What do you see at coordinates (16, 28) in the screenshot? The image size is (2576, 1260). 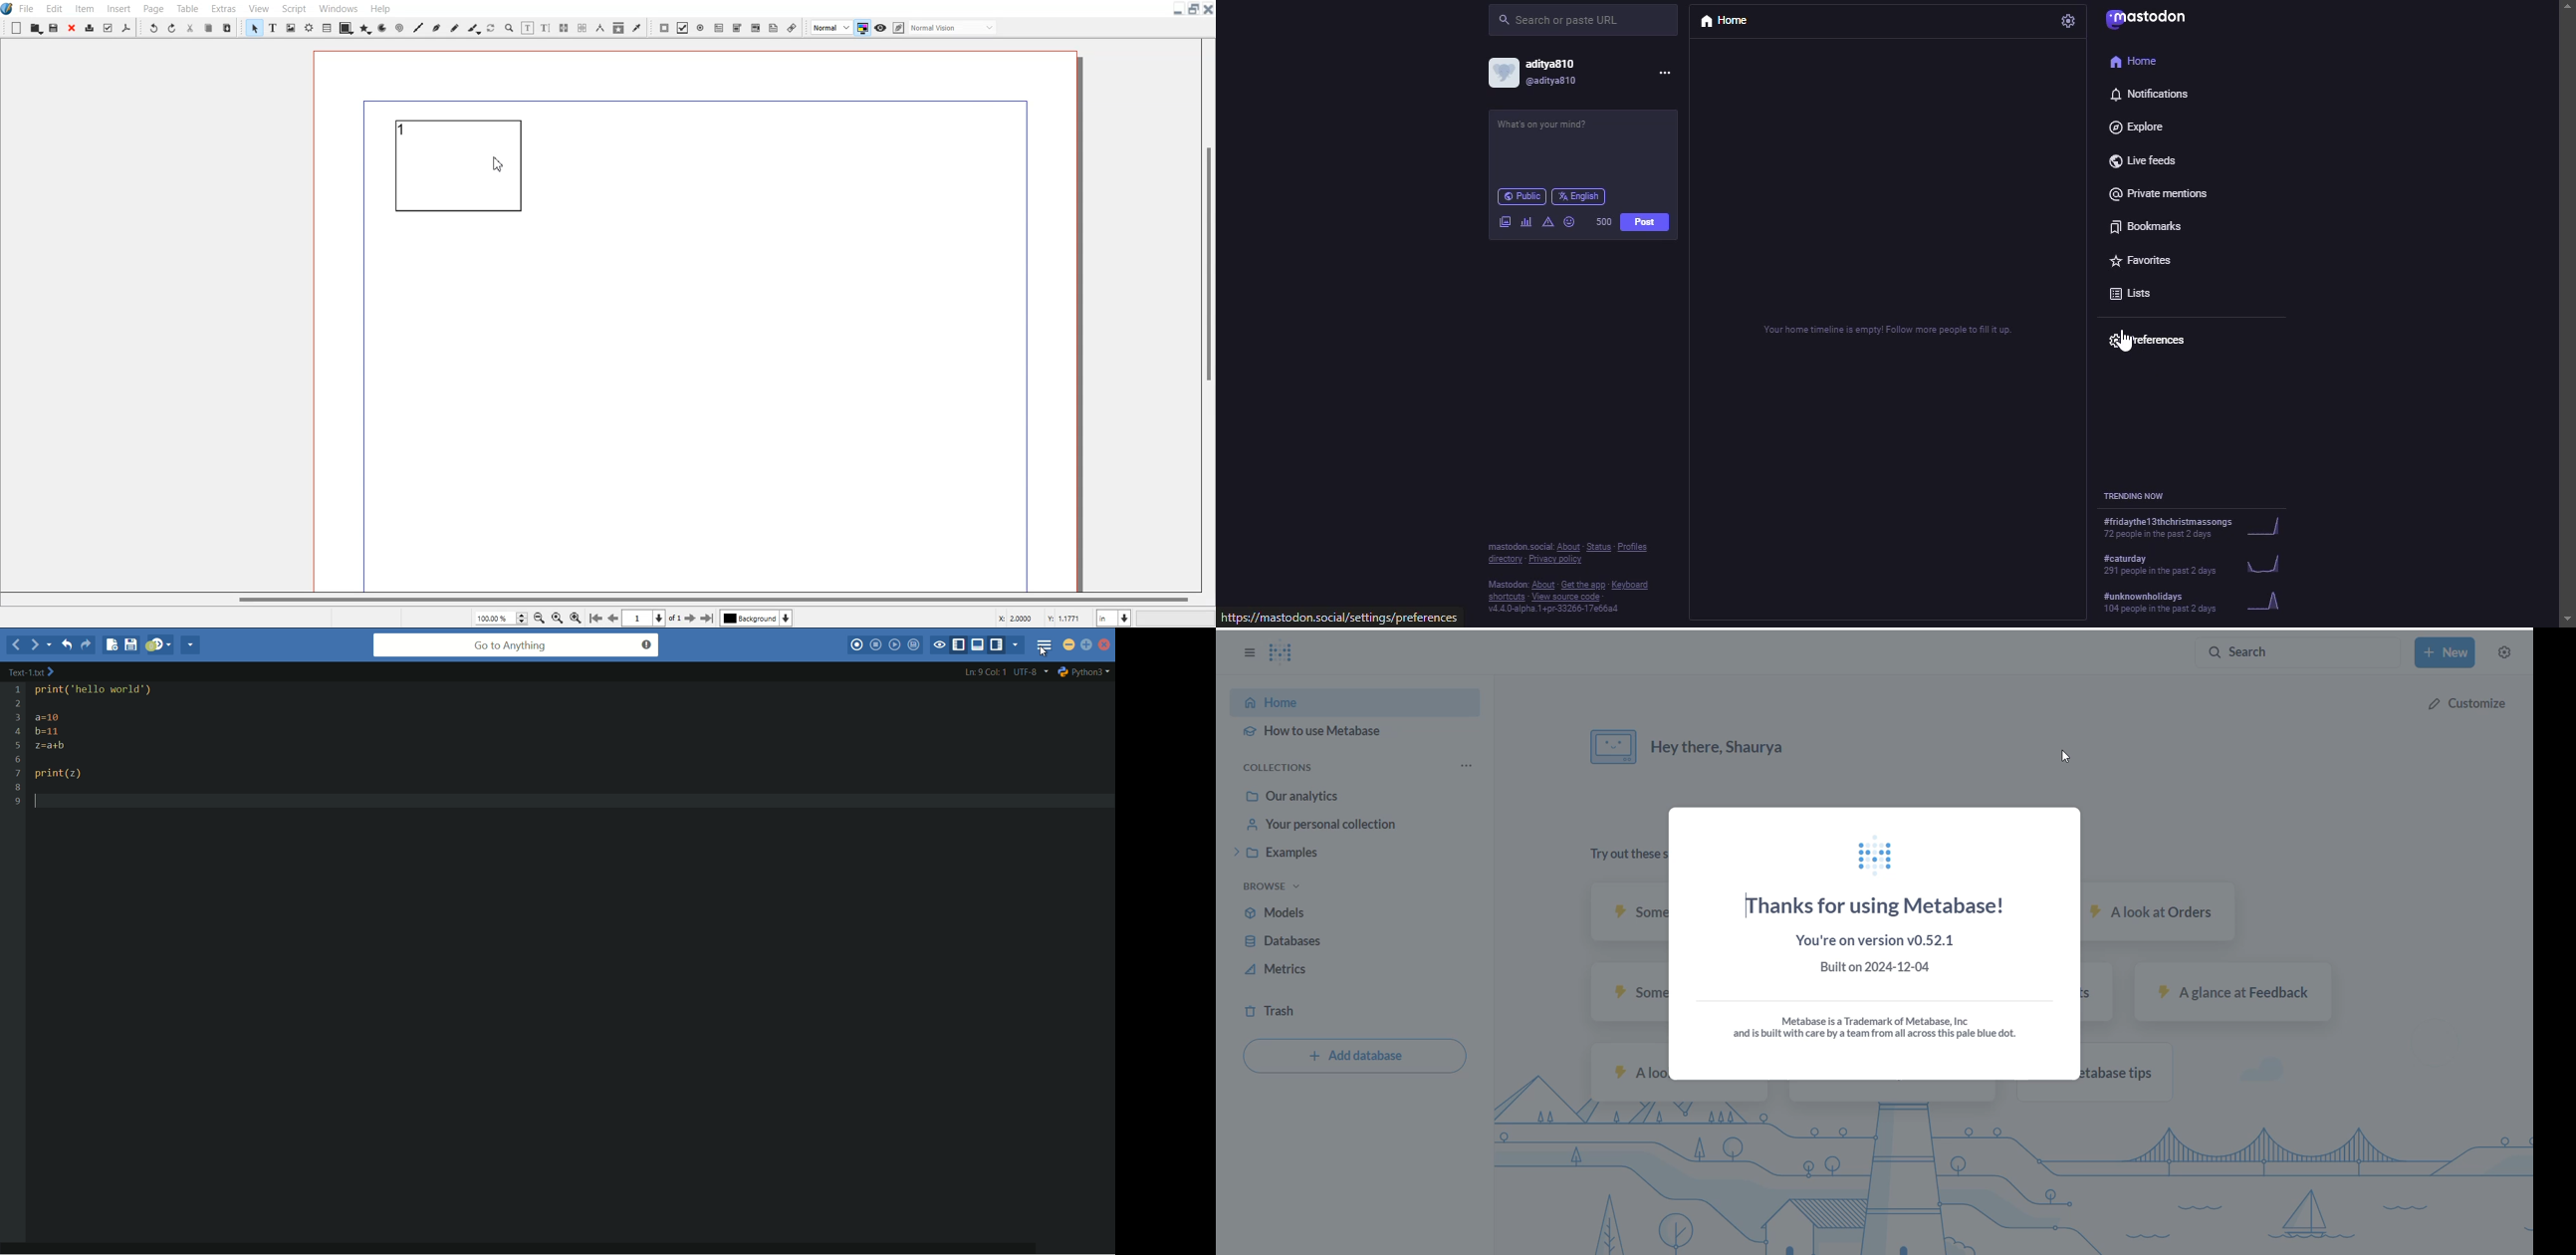 I see `New` at bounding box center [16, 28].